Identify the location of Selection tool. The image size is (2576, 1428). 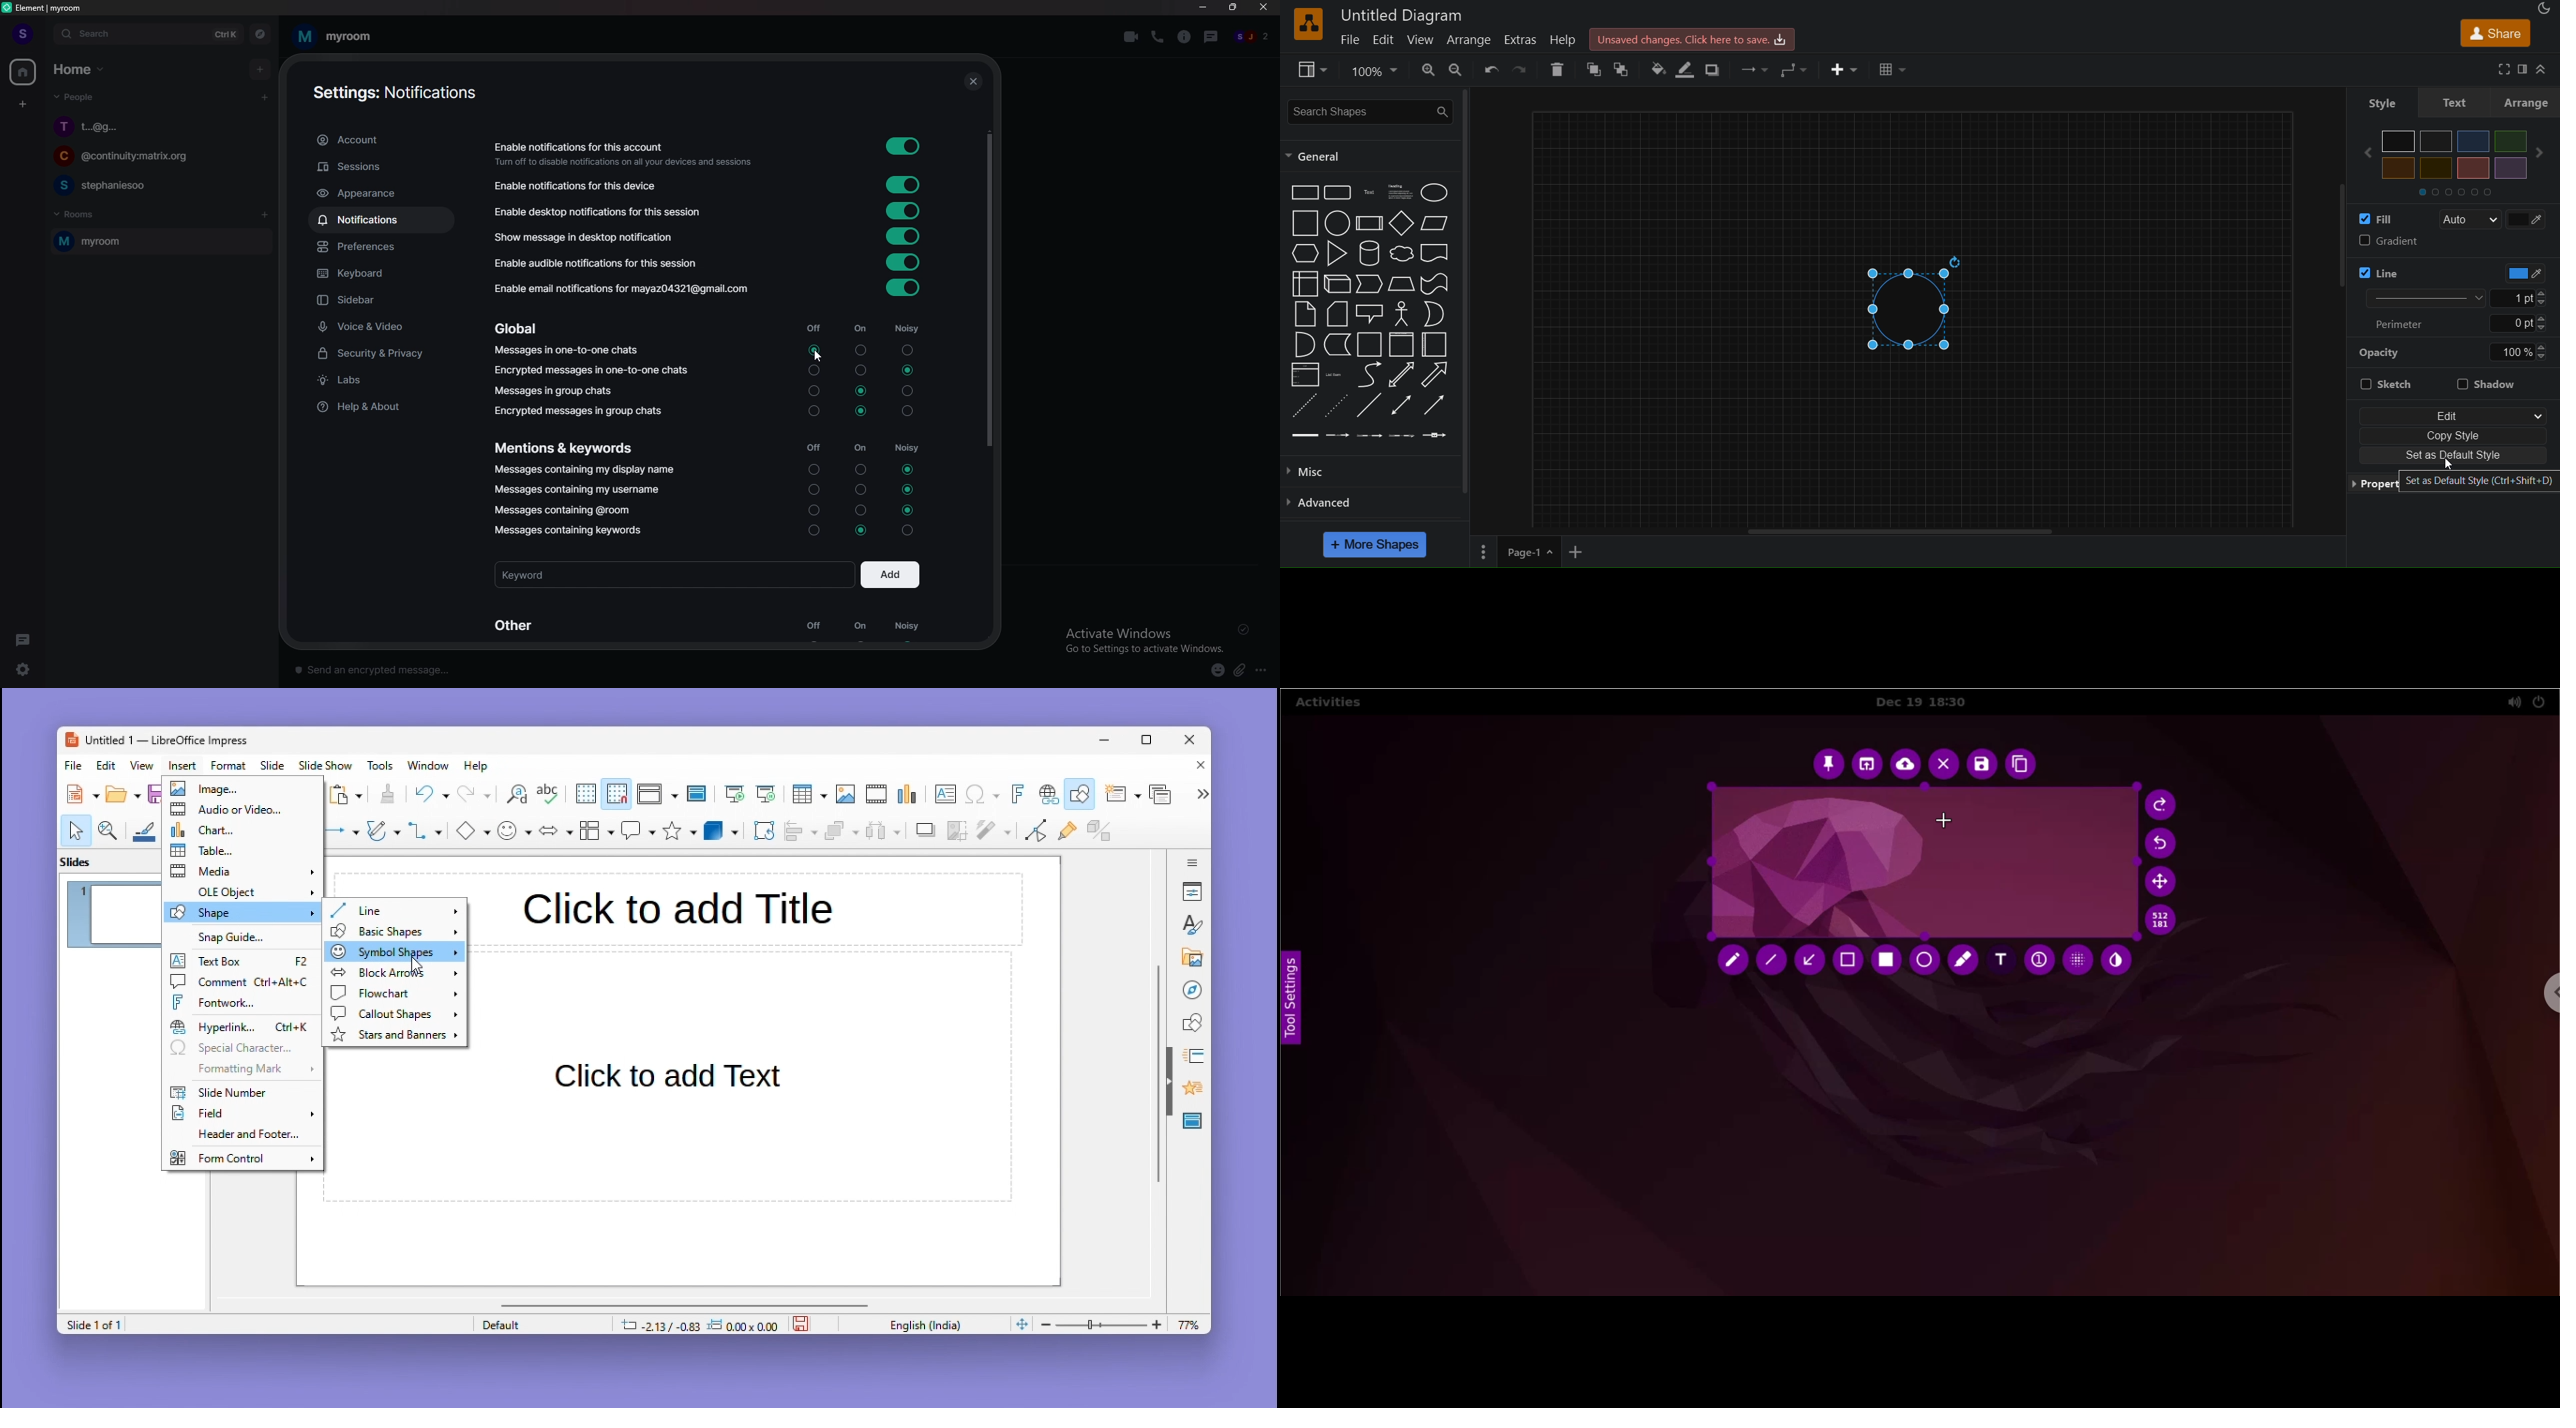
(75, 830).